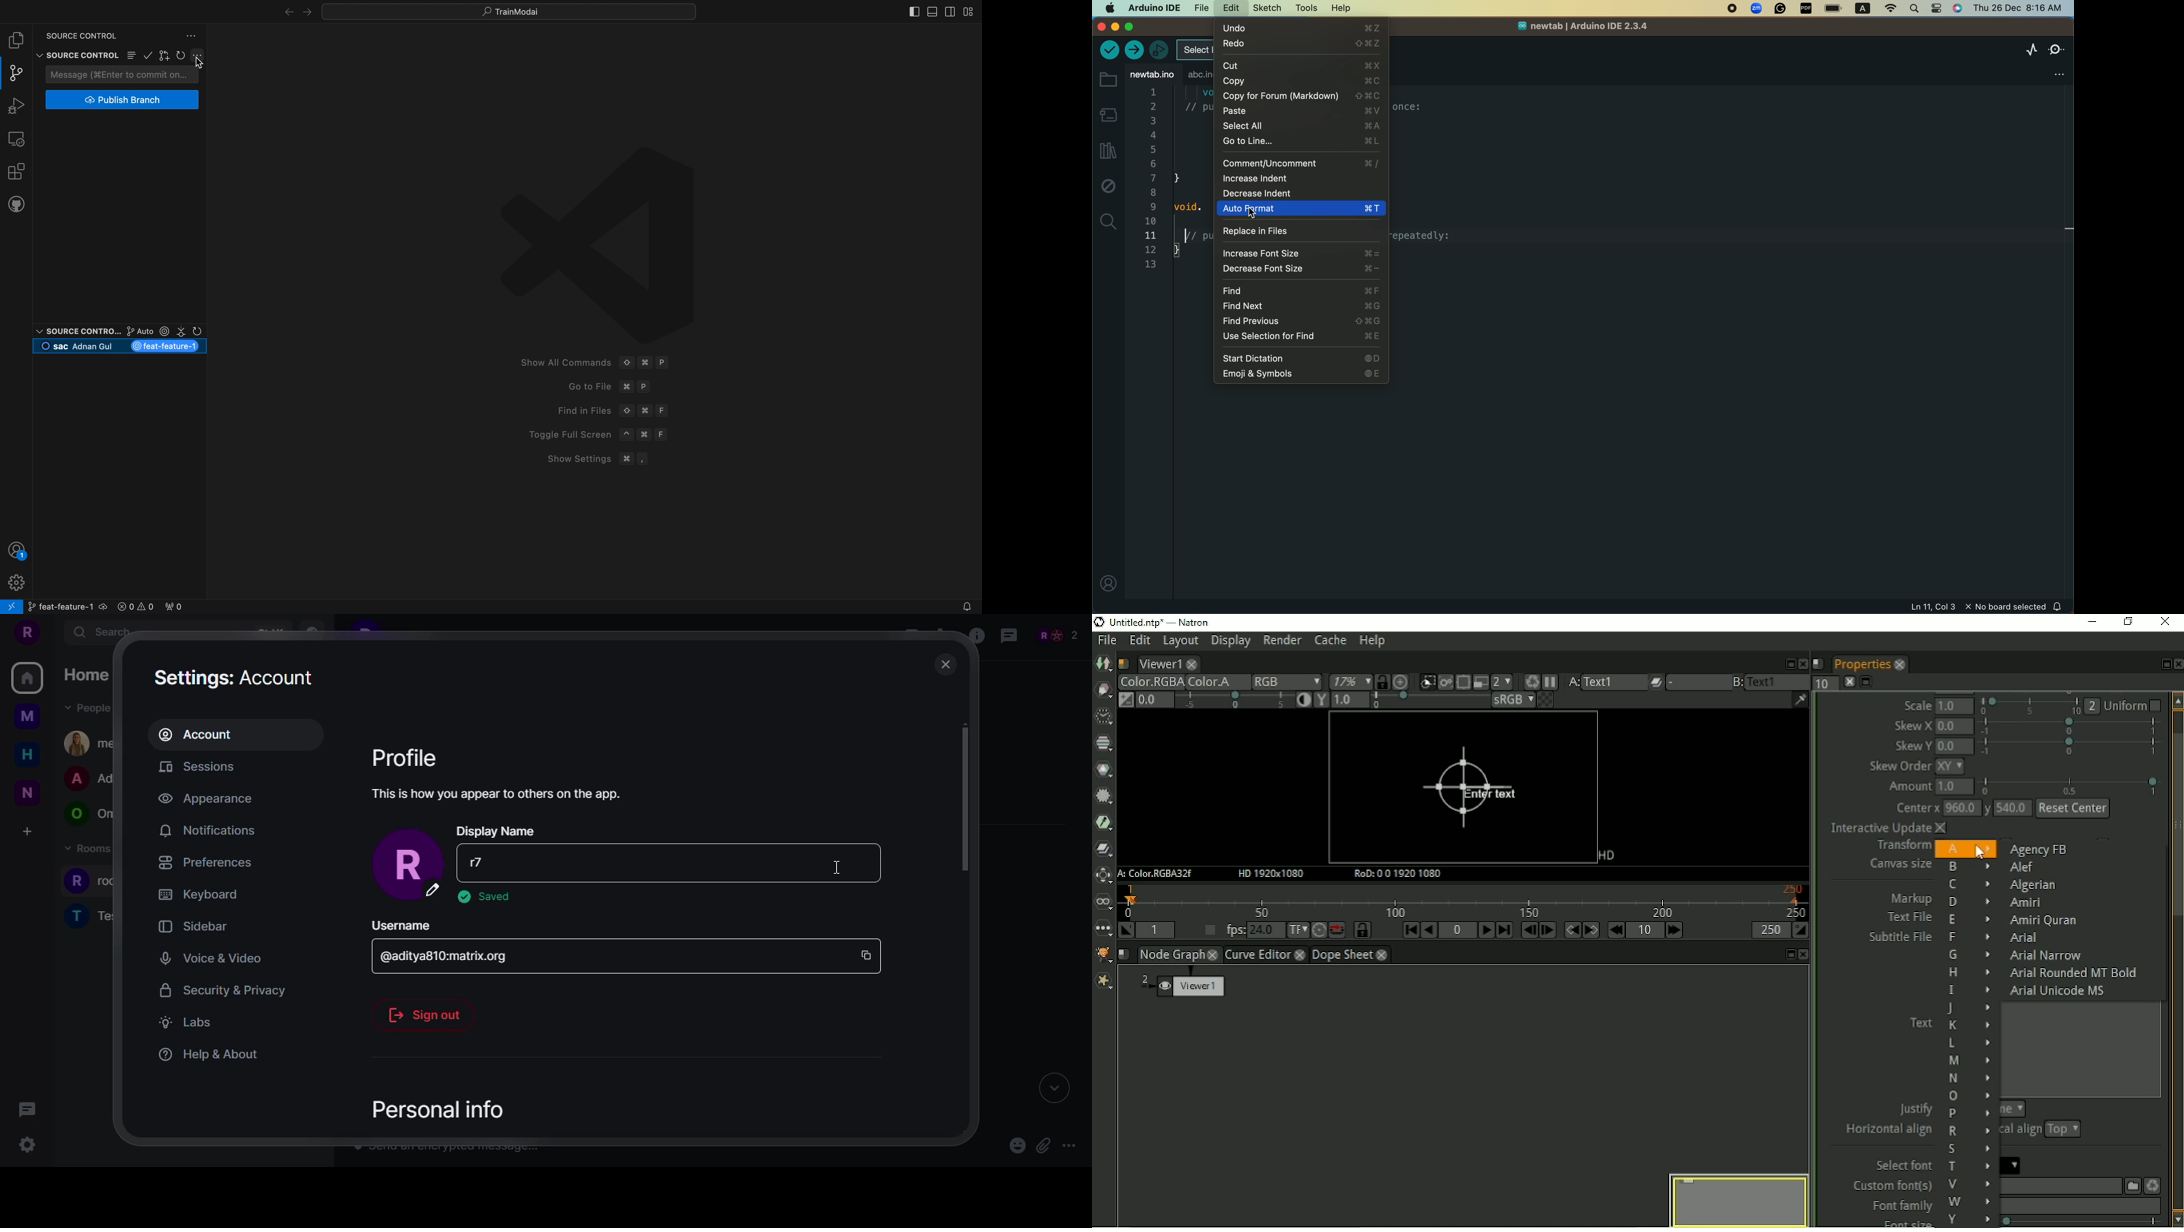  Describe the element at coordinates (66, 605) in the screenshot. I see `branch` at that location.